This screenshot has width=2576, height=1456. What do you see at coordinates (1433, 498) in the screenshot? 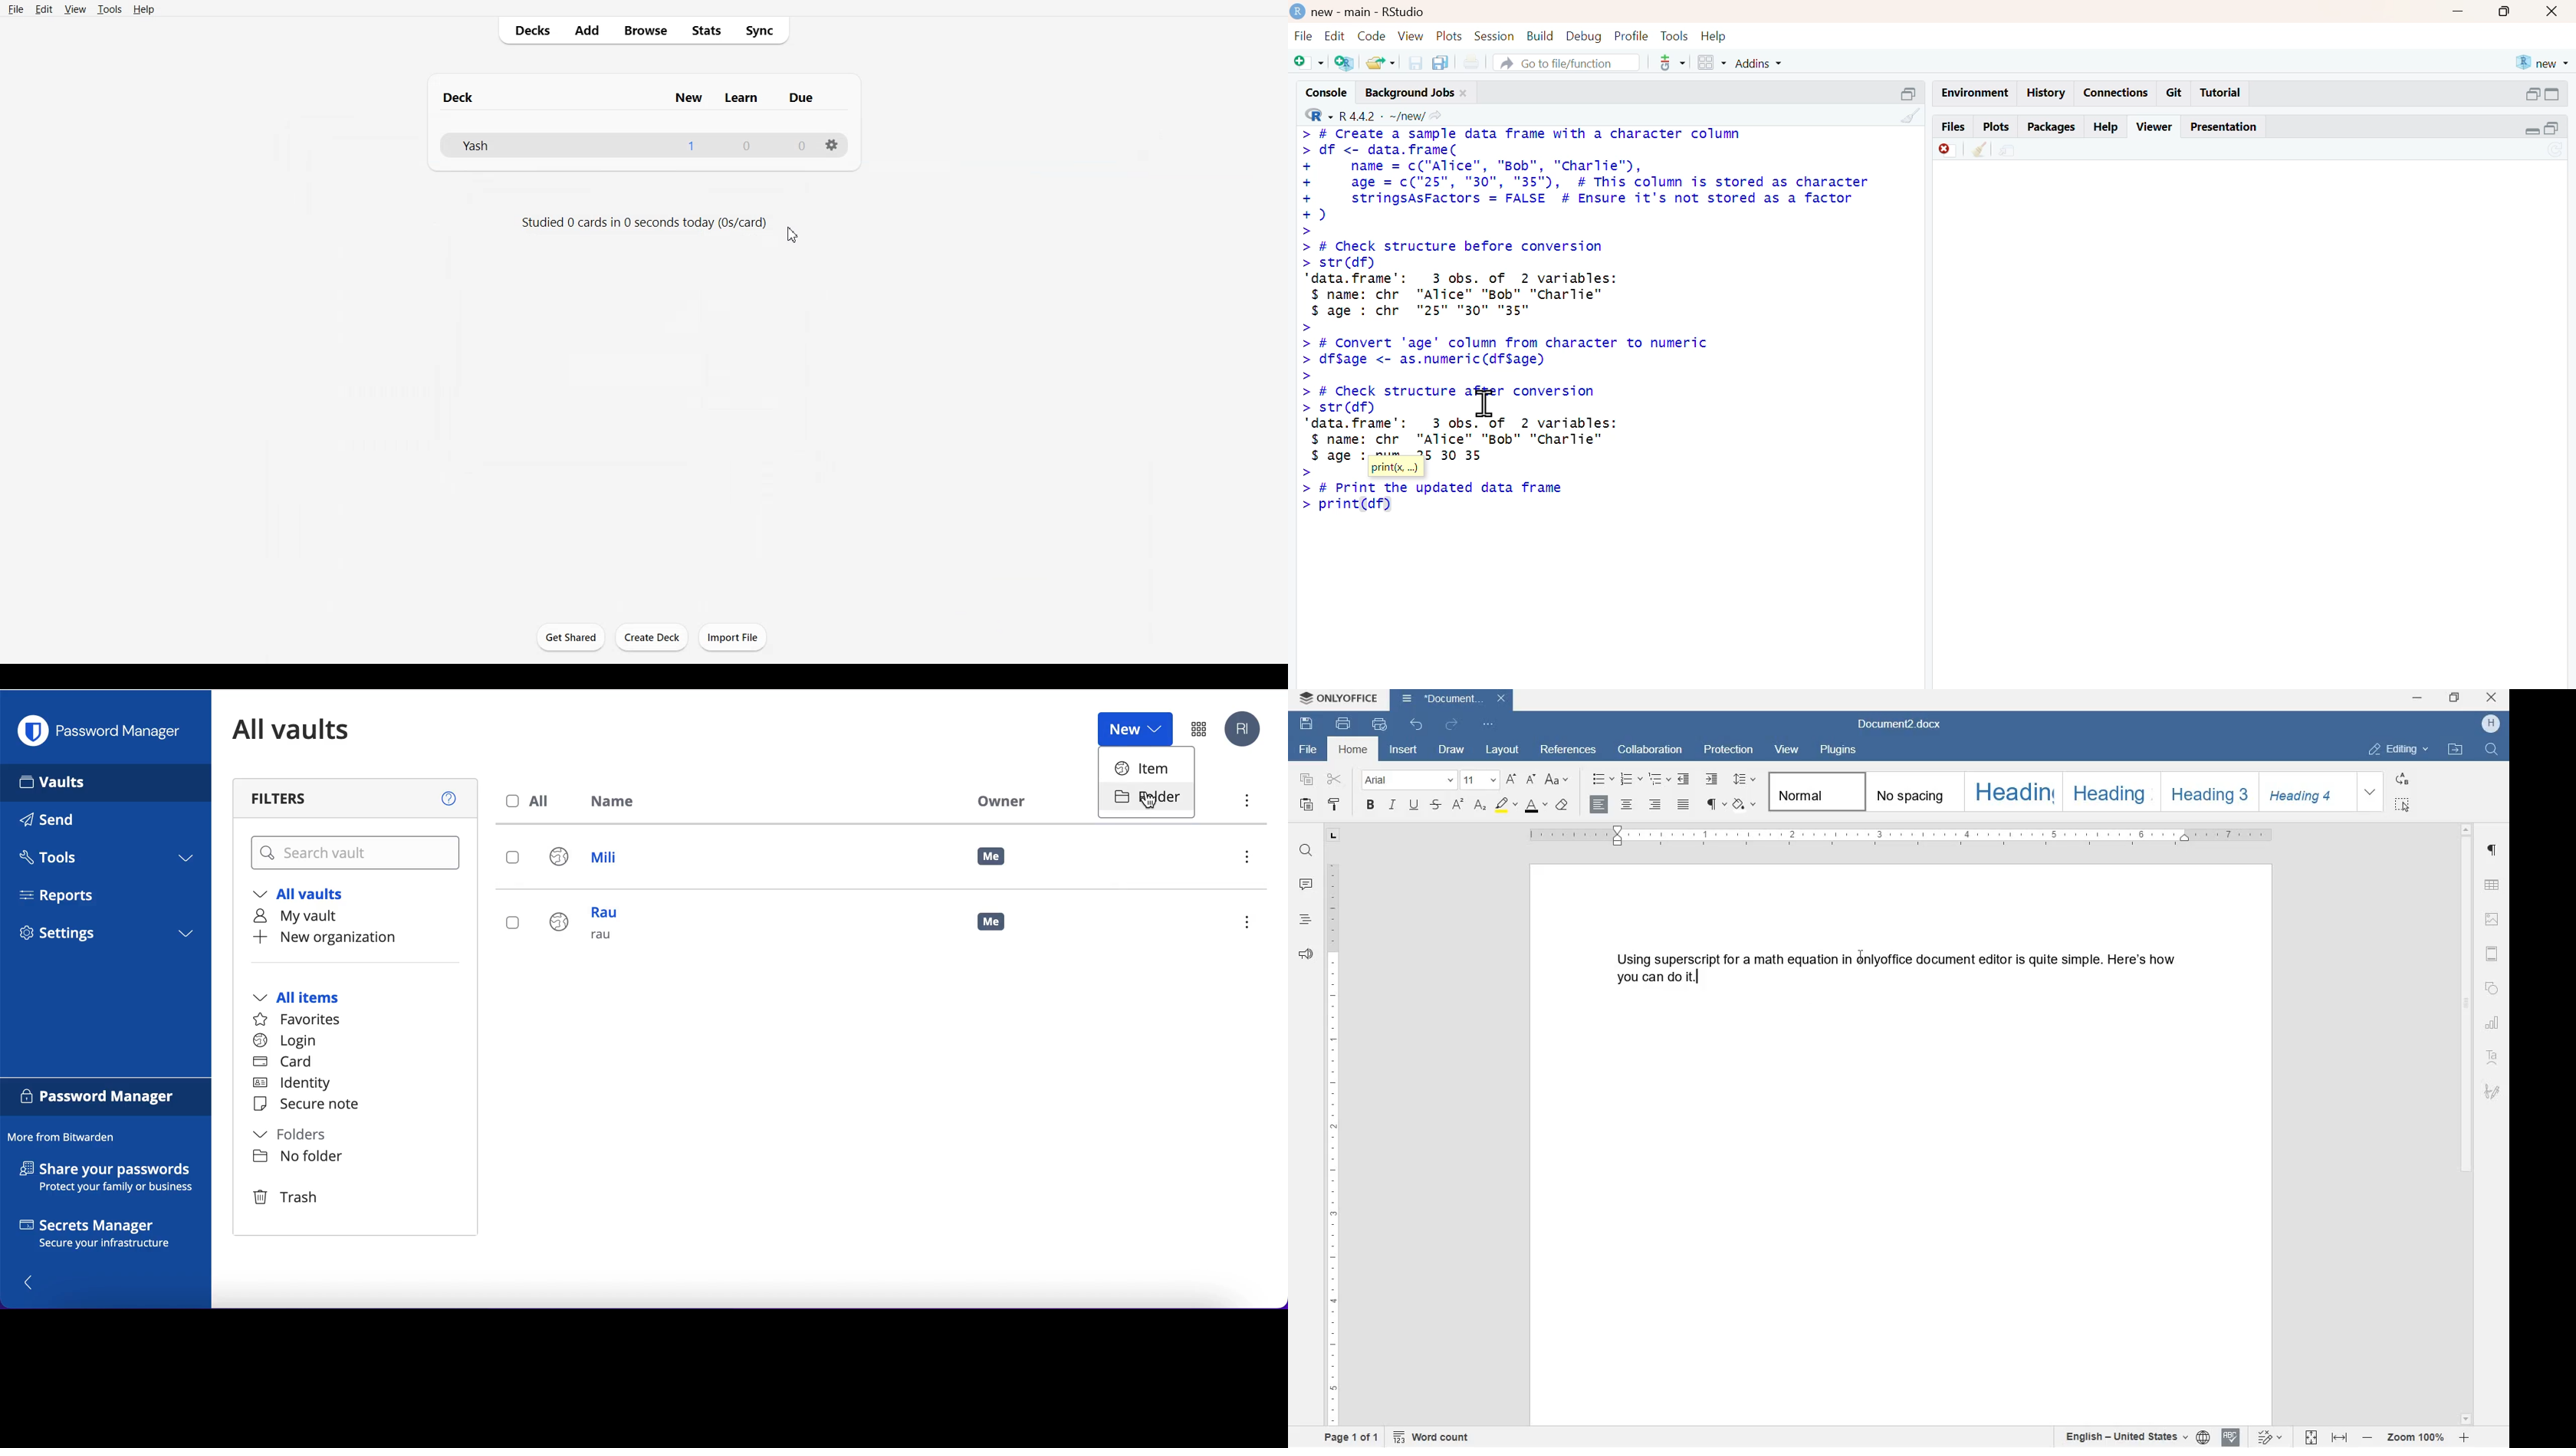
I see `> # Print the updated data frame
> print(df)` at bounding box center [1433, 498].